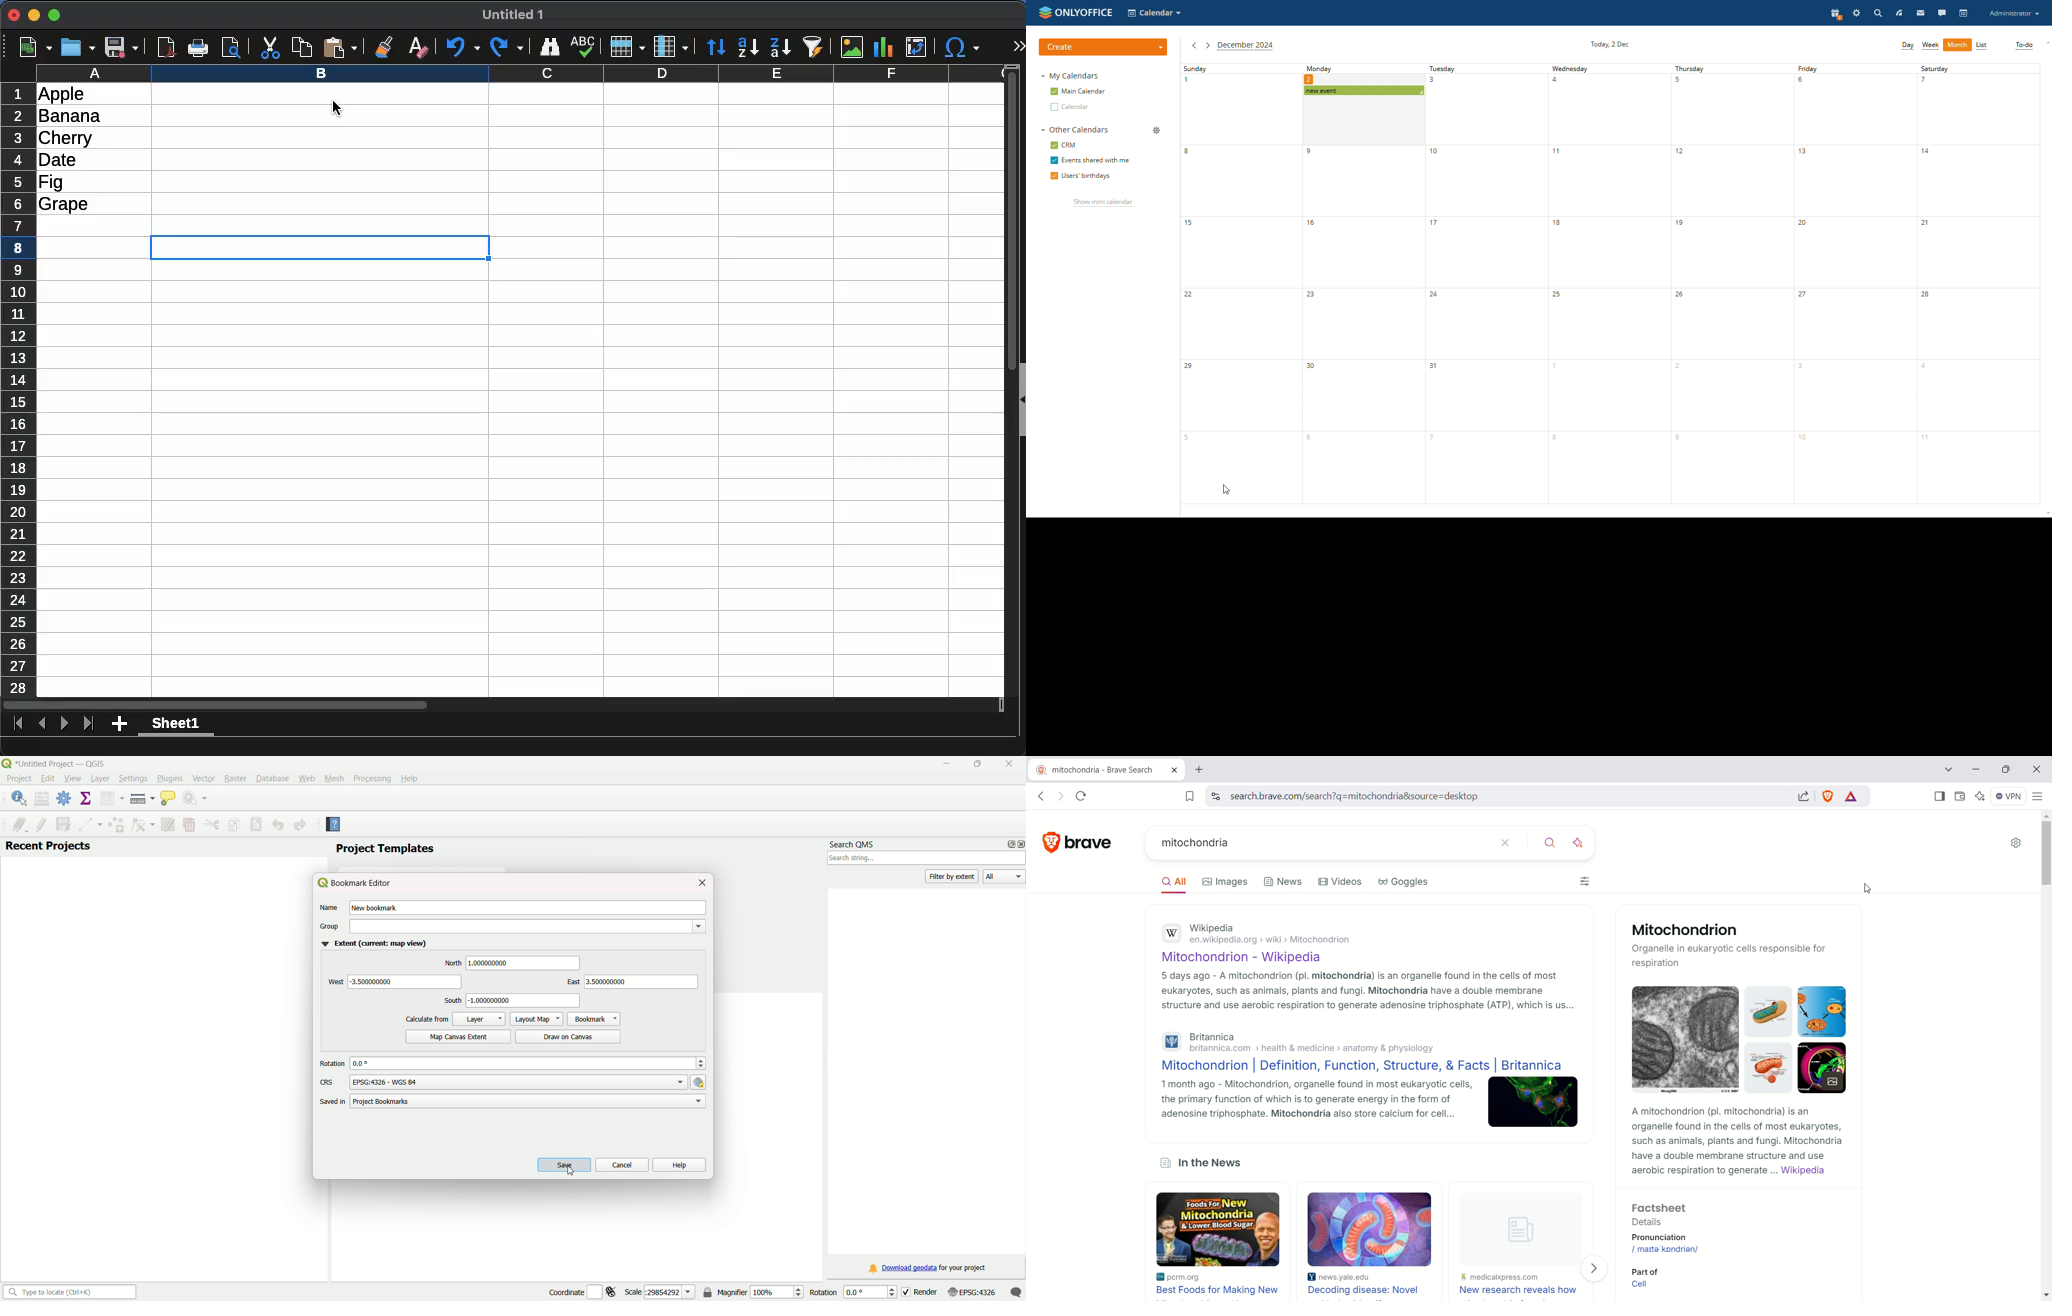 The height and width of the screenshot is (1316, 2072). What do you see at coordinates (1505, 841) in the screenshot?
I see `clear` at bounding box center [1505, 841].